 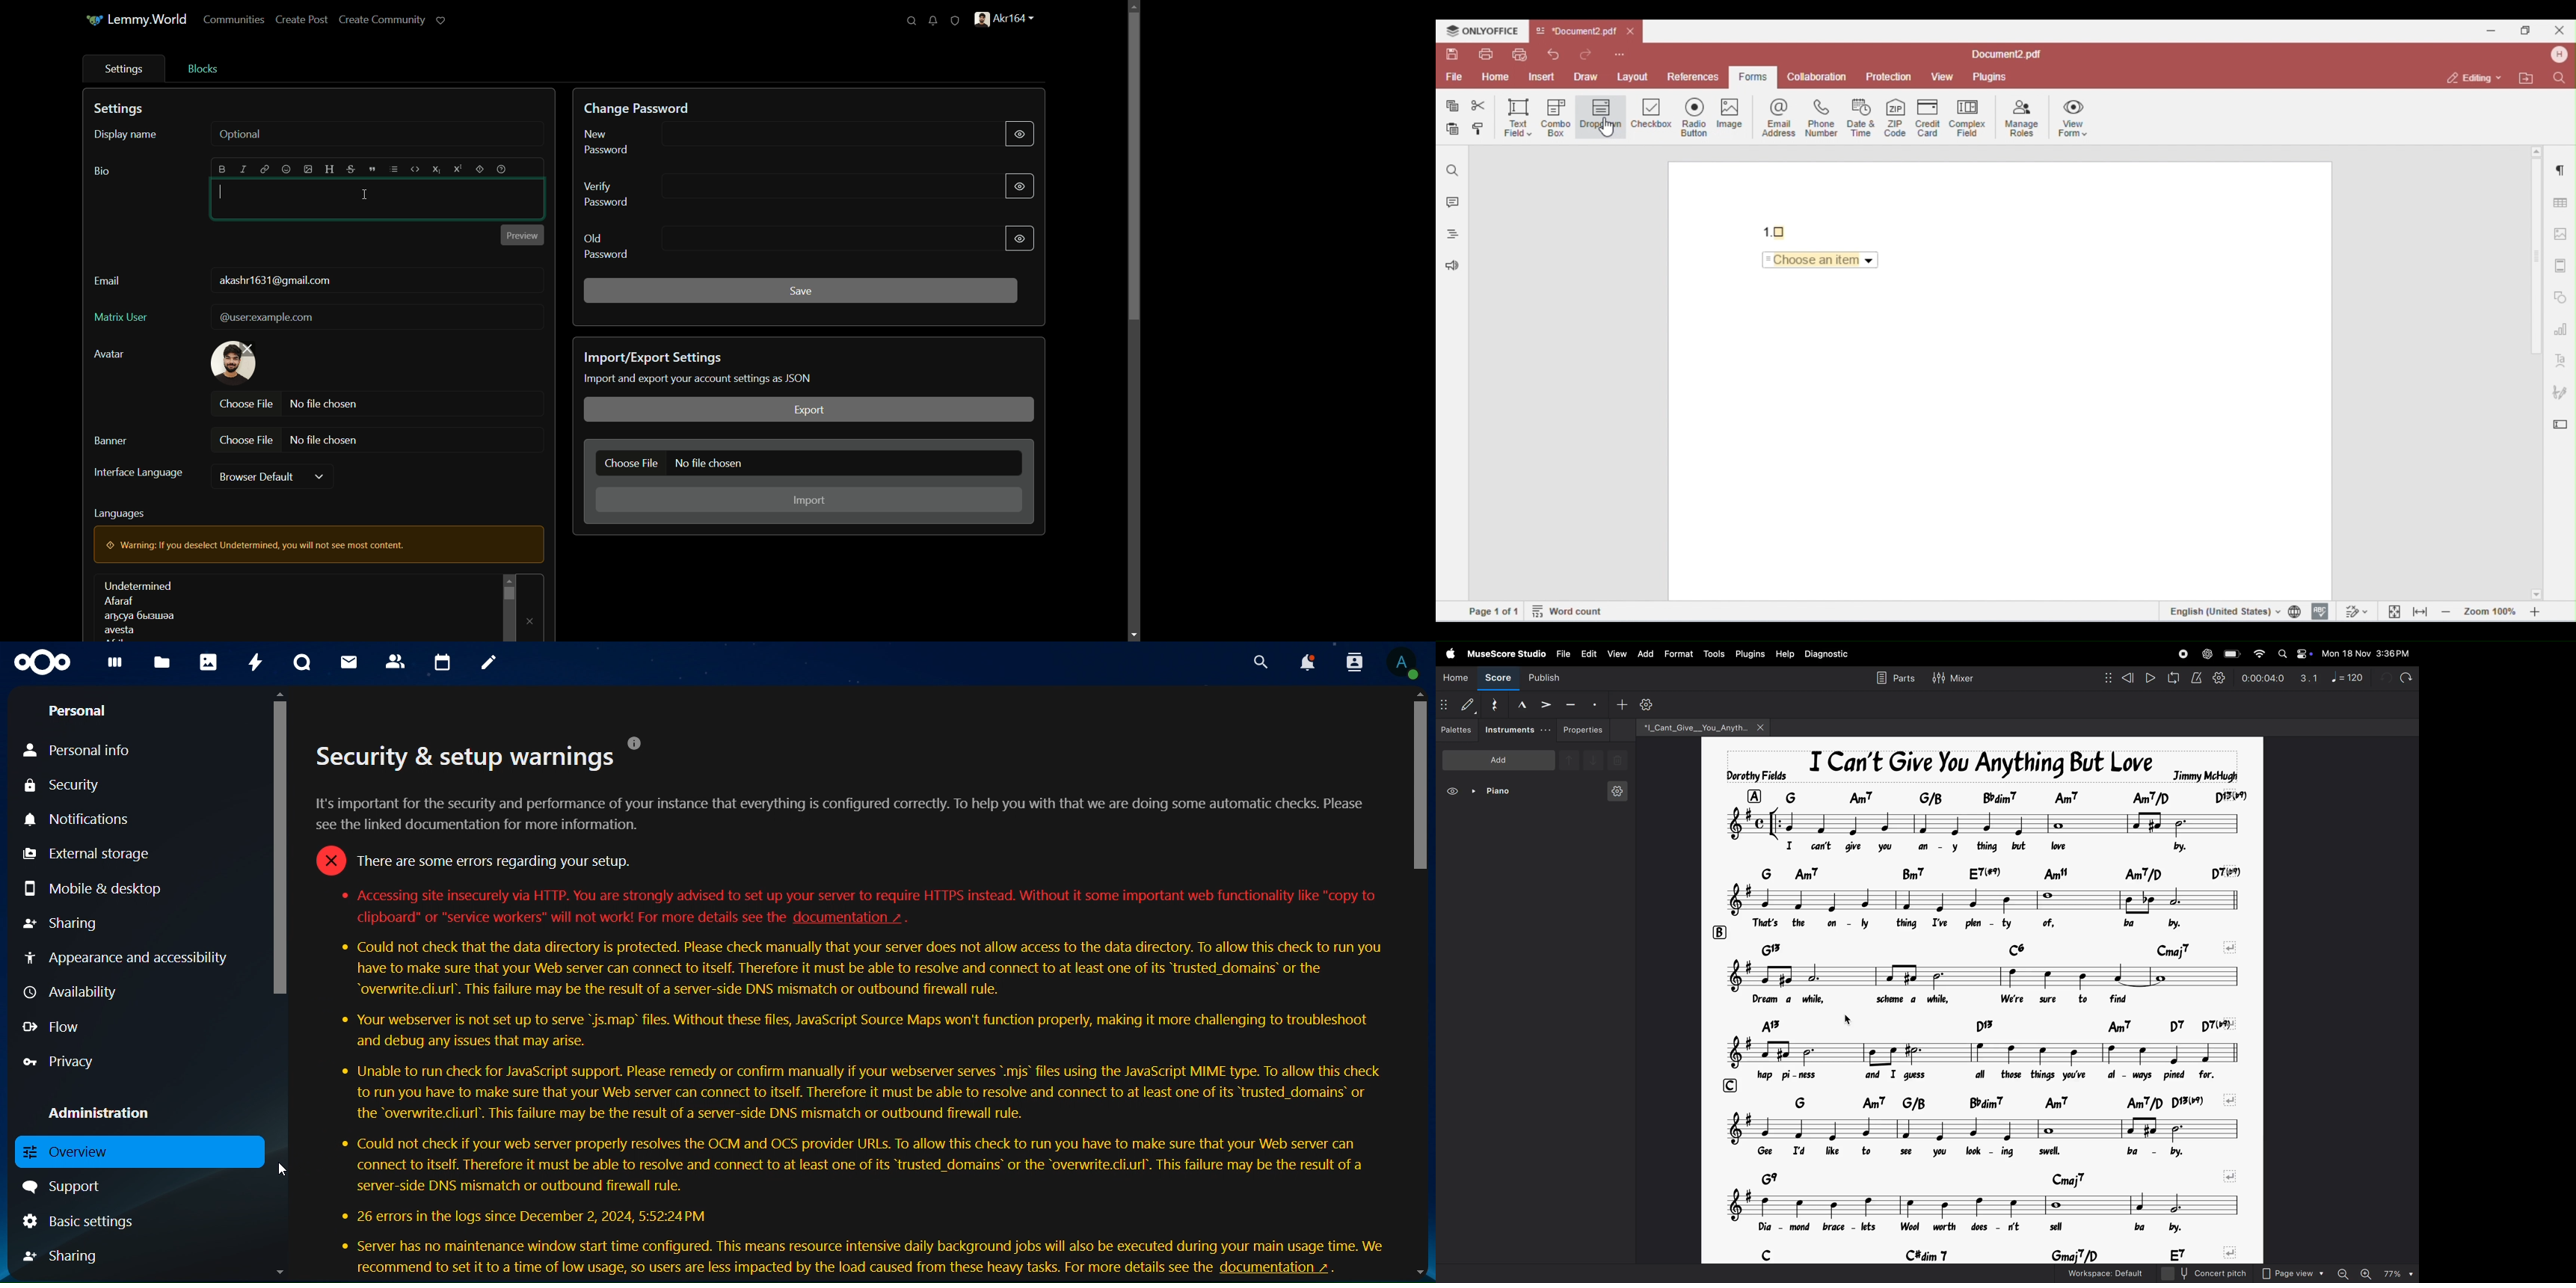 What do you see at coordinates (1447, 654) in the screenshot?
I see `apple menu` at bounding box center [1447, 654].